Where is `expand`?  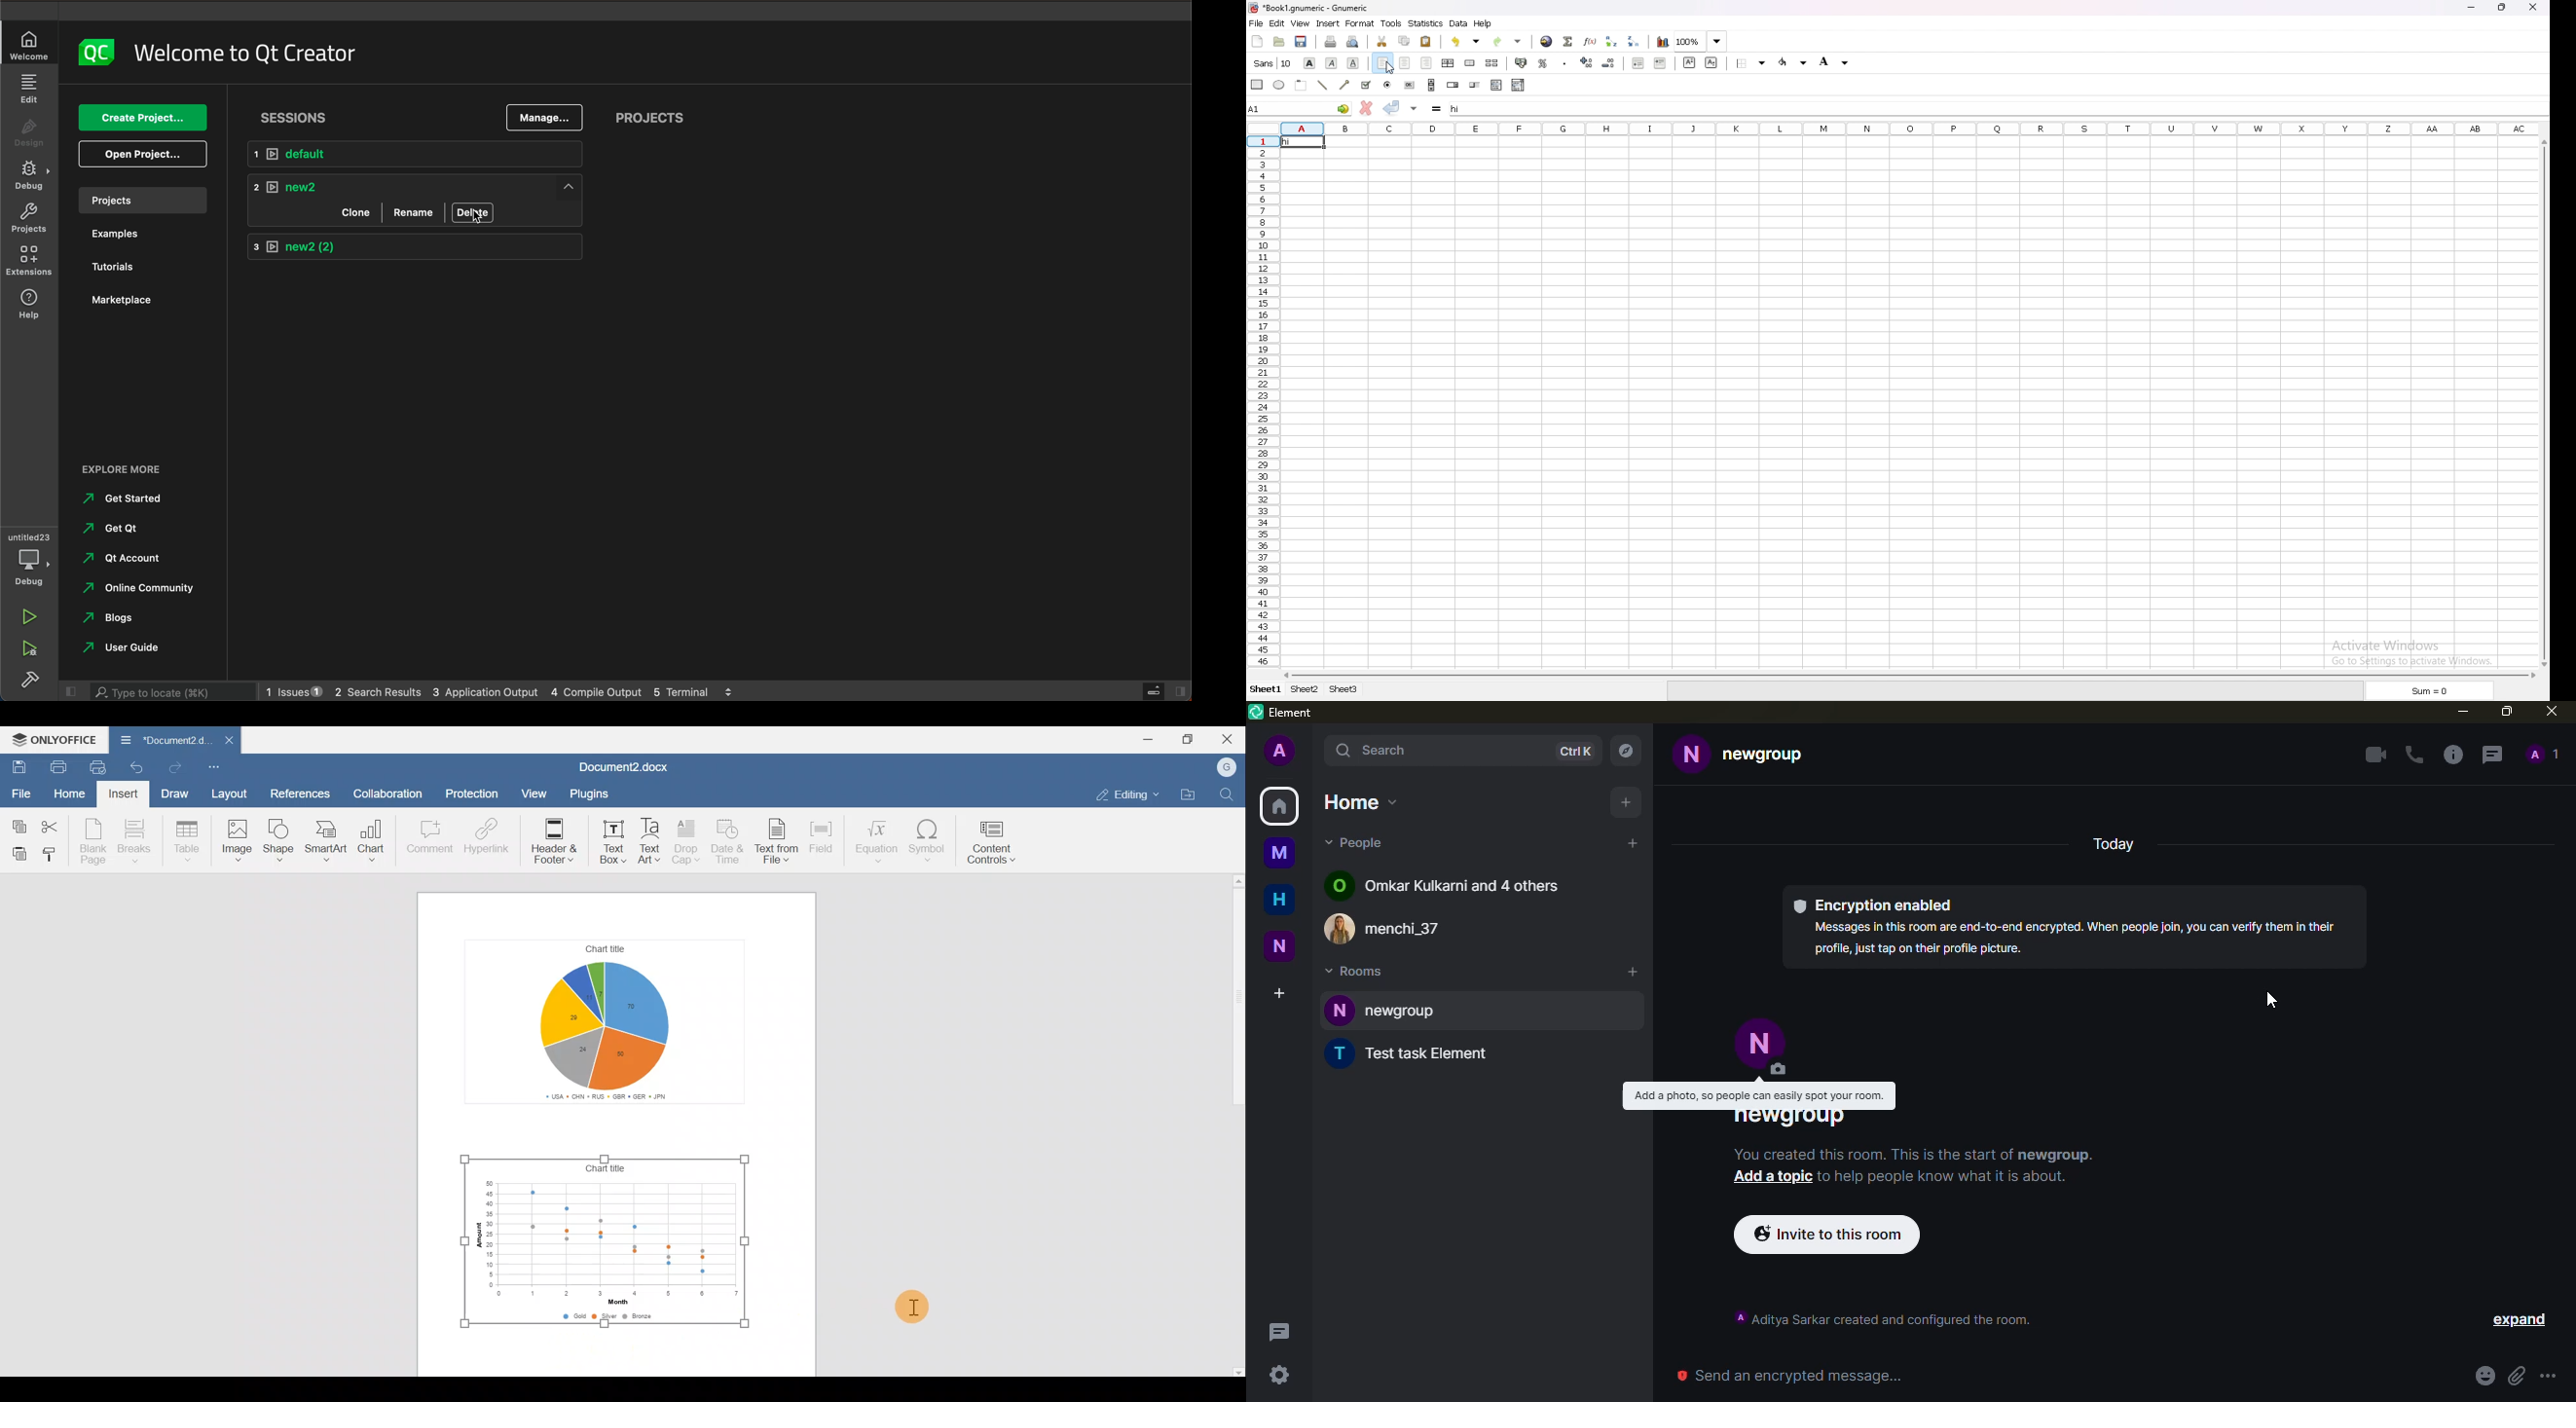 expand is located at coordinates (2507, 1320).